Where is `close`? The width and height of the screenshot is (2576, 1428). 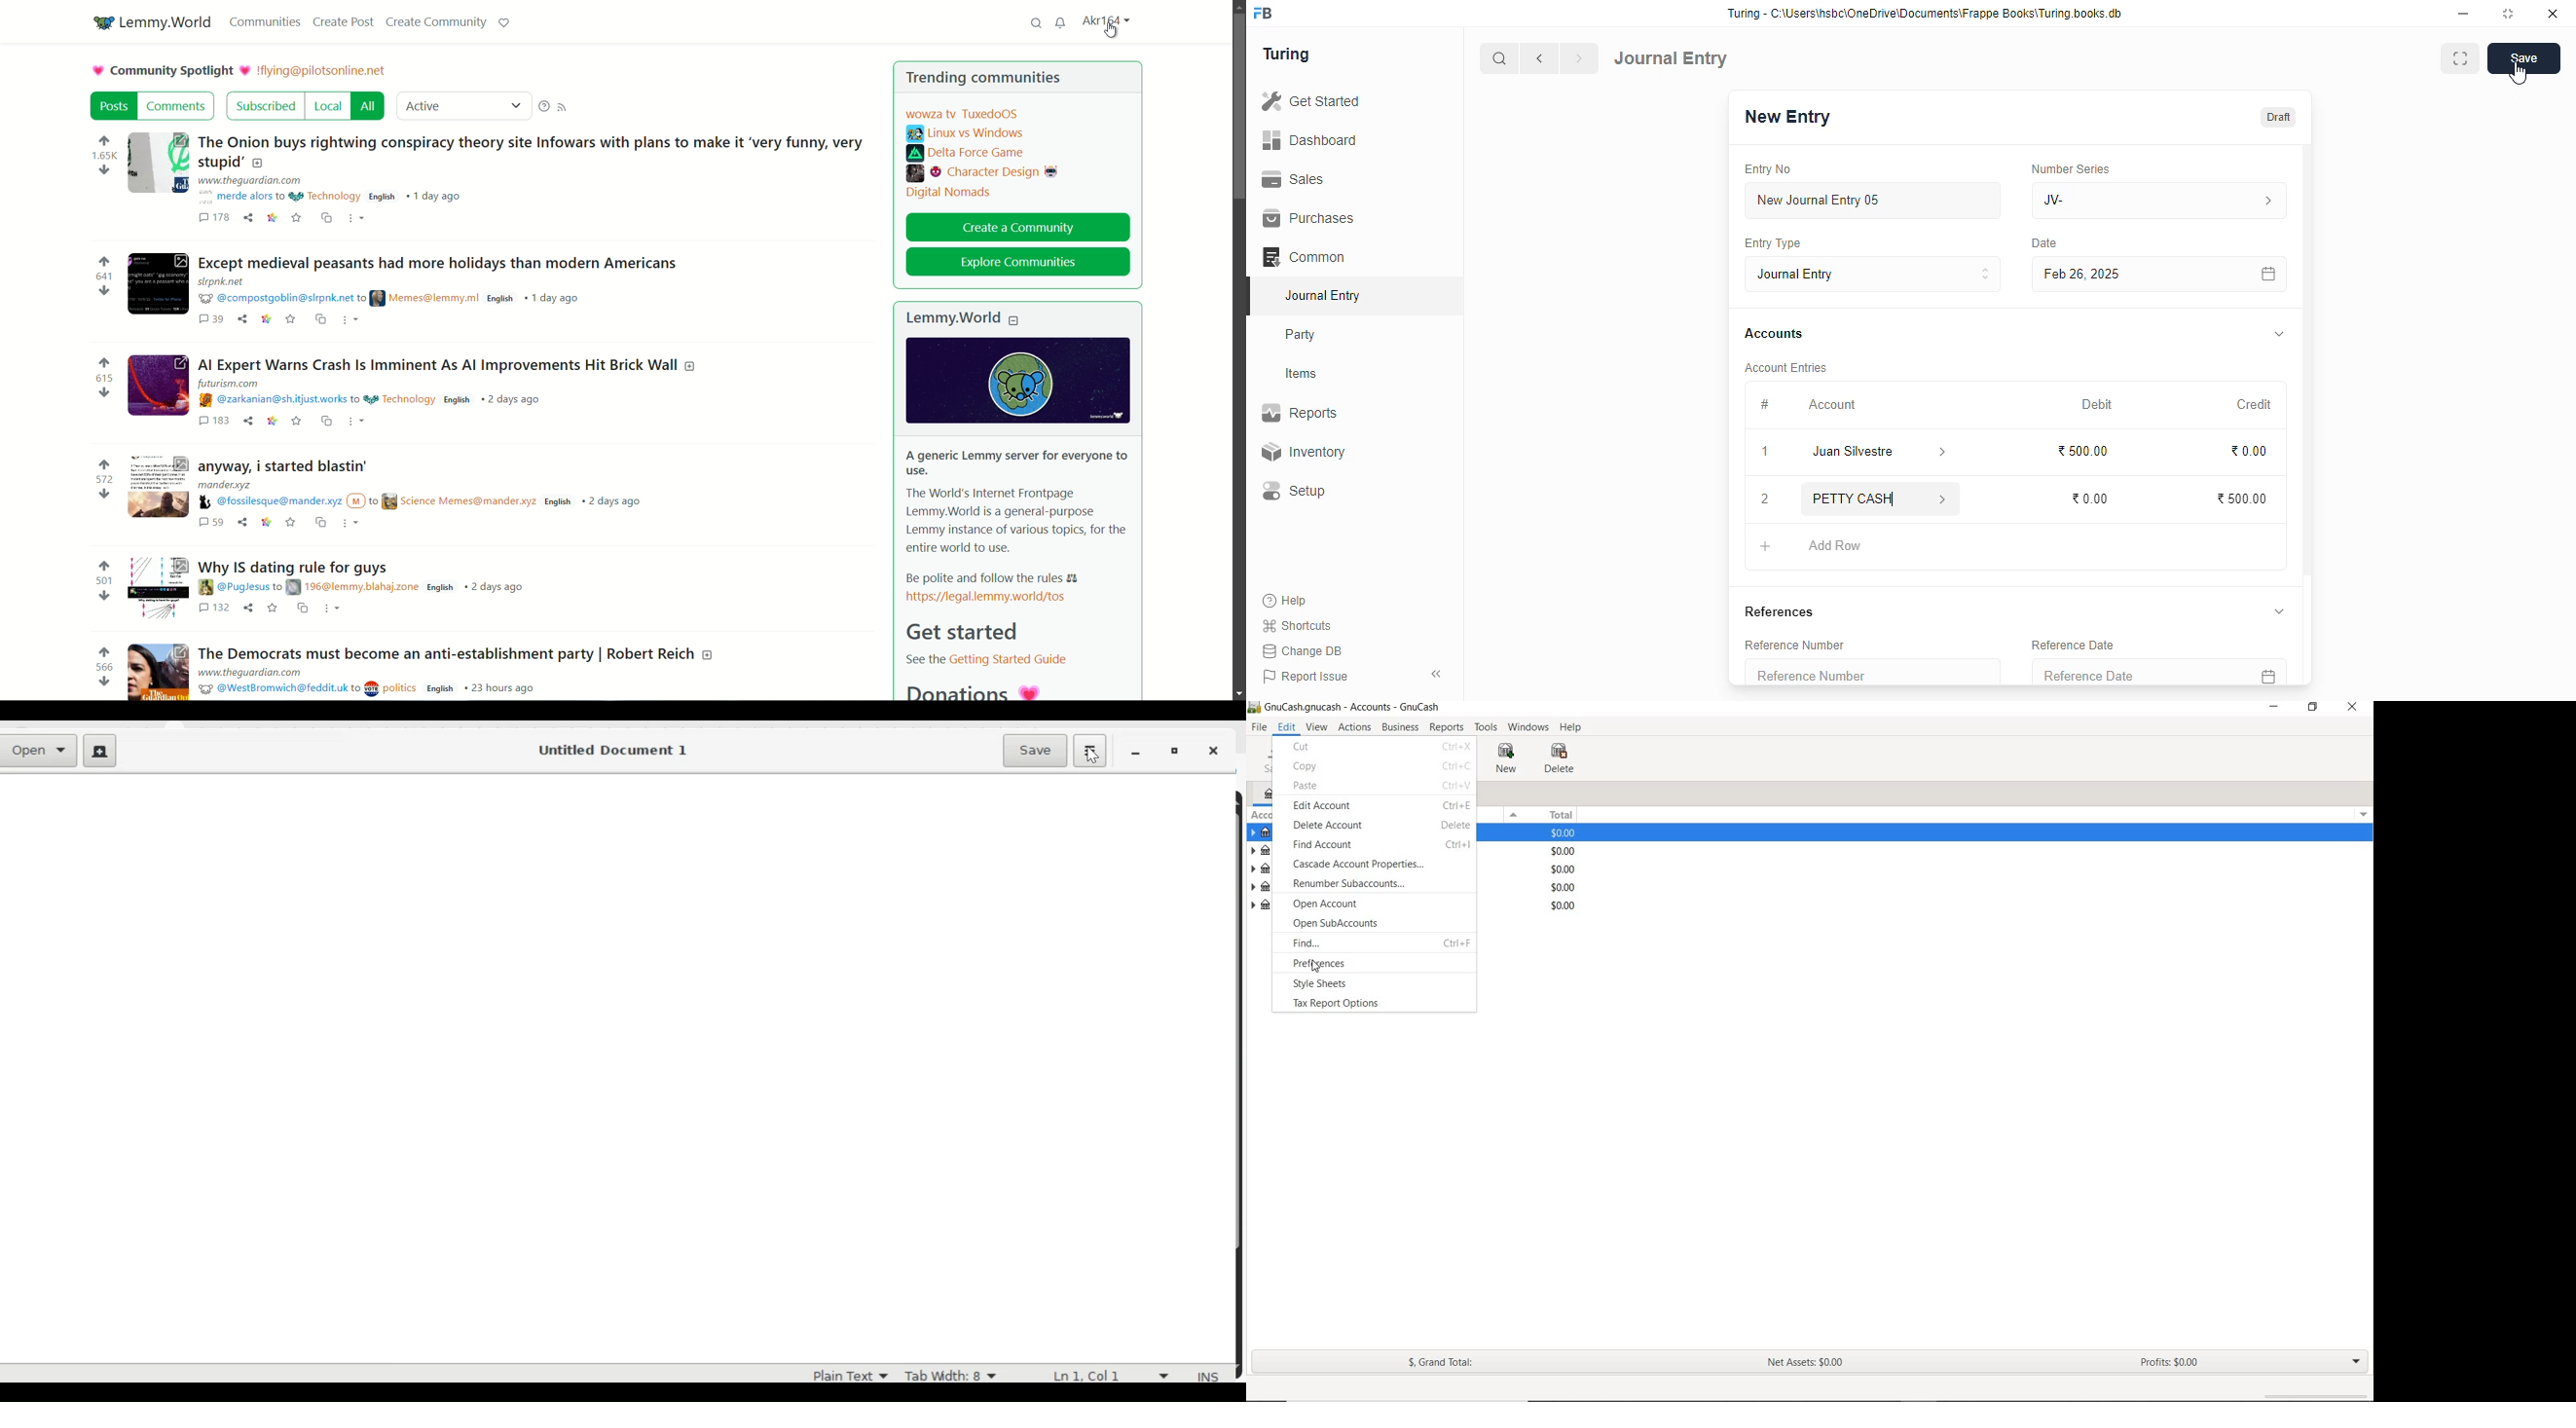
close is located at coordinates (2553, 14).